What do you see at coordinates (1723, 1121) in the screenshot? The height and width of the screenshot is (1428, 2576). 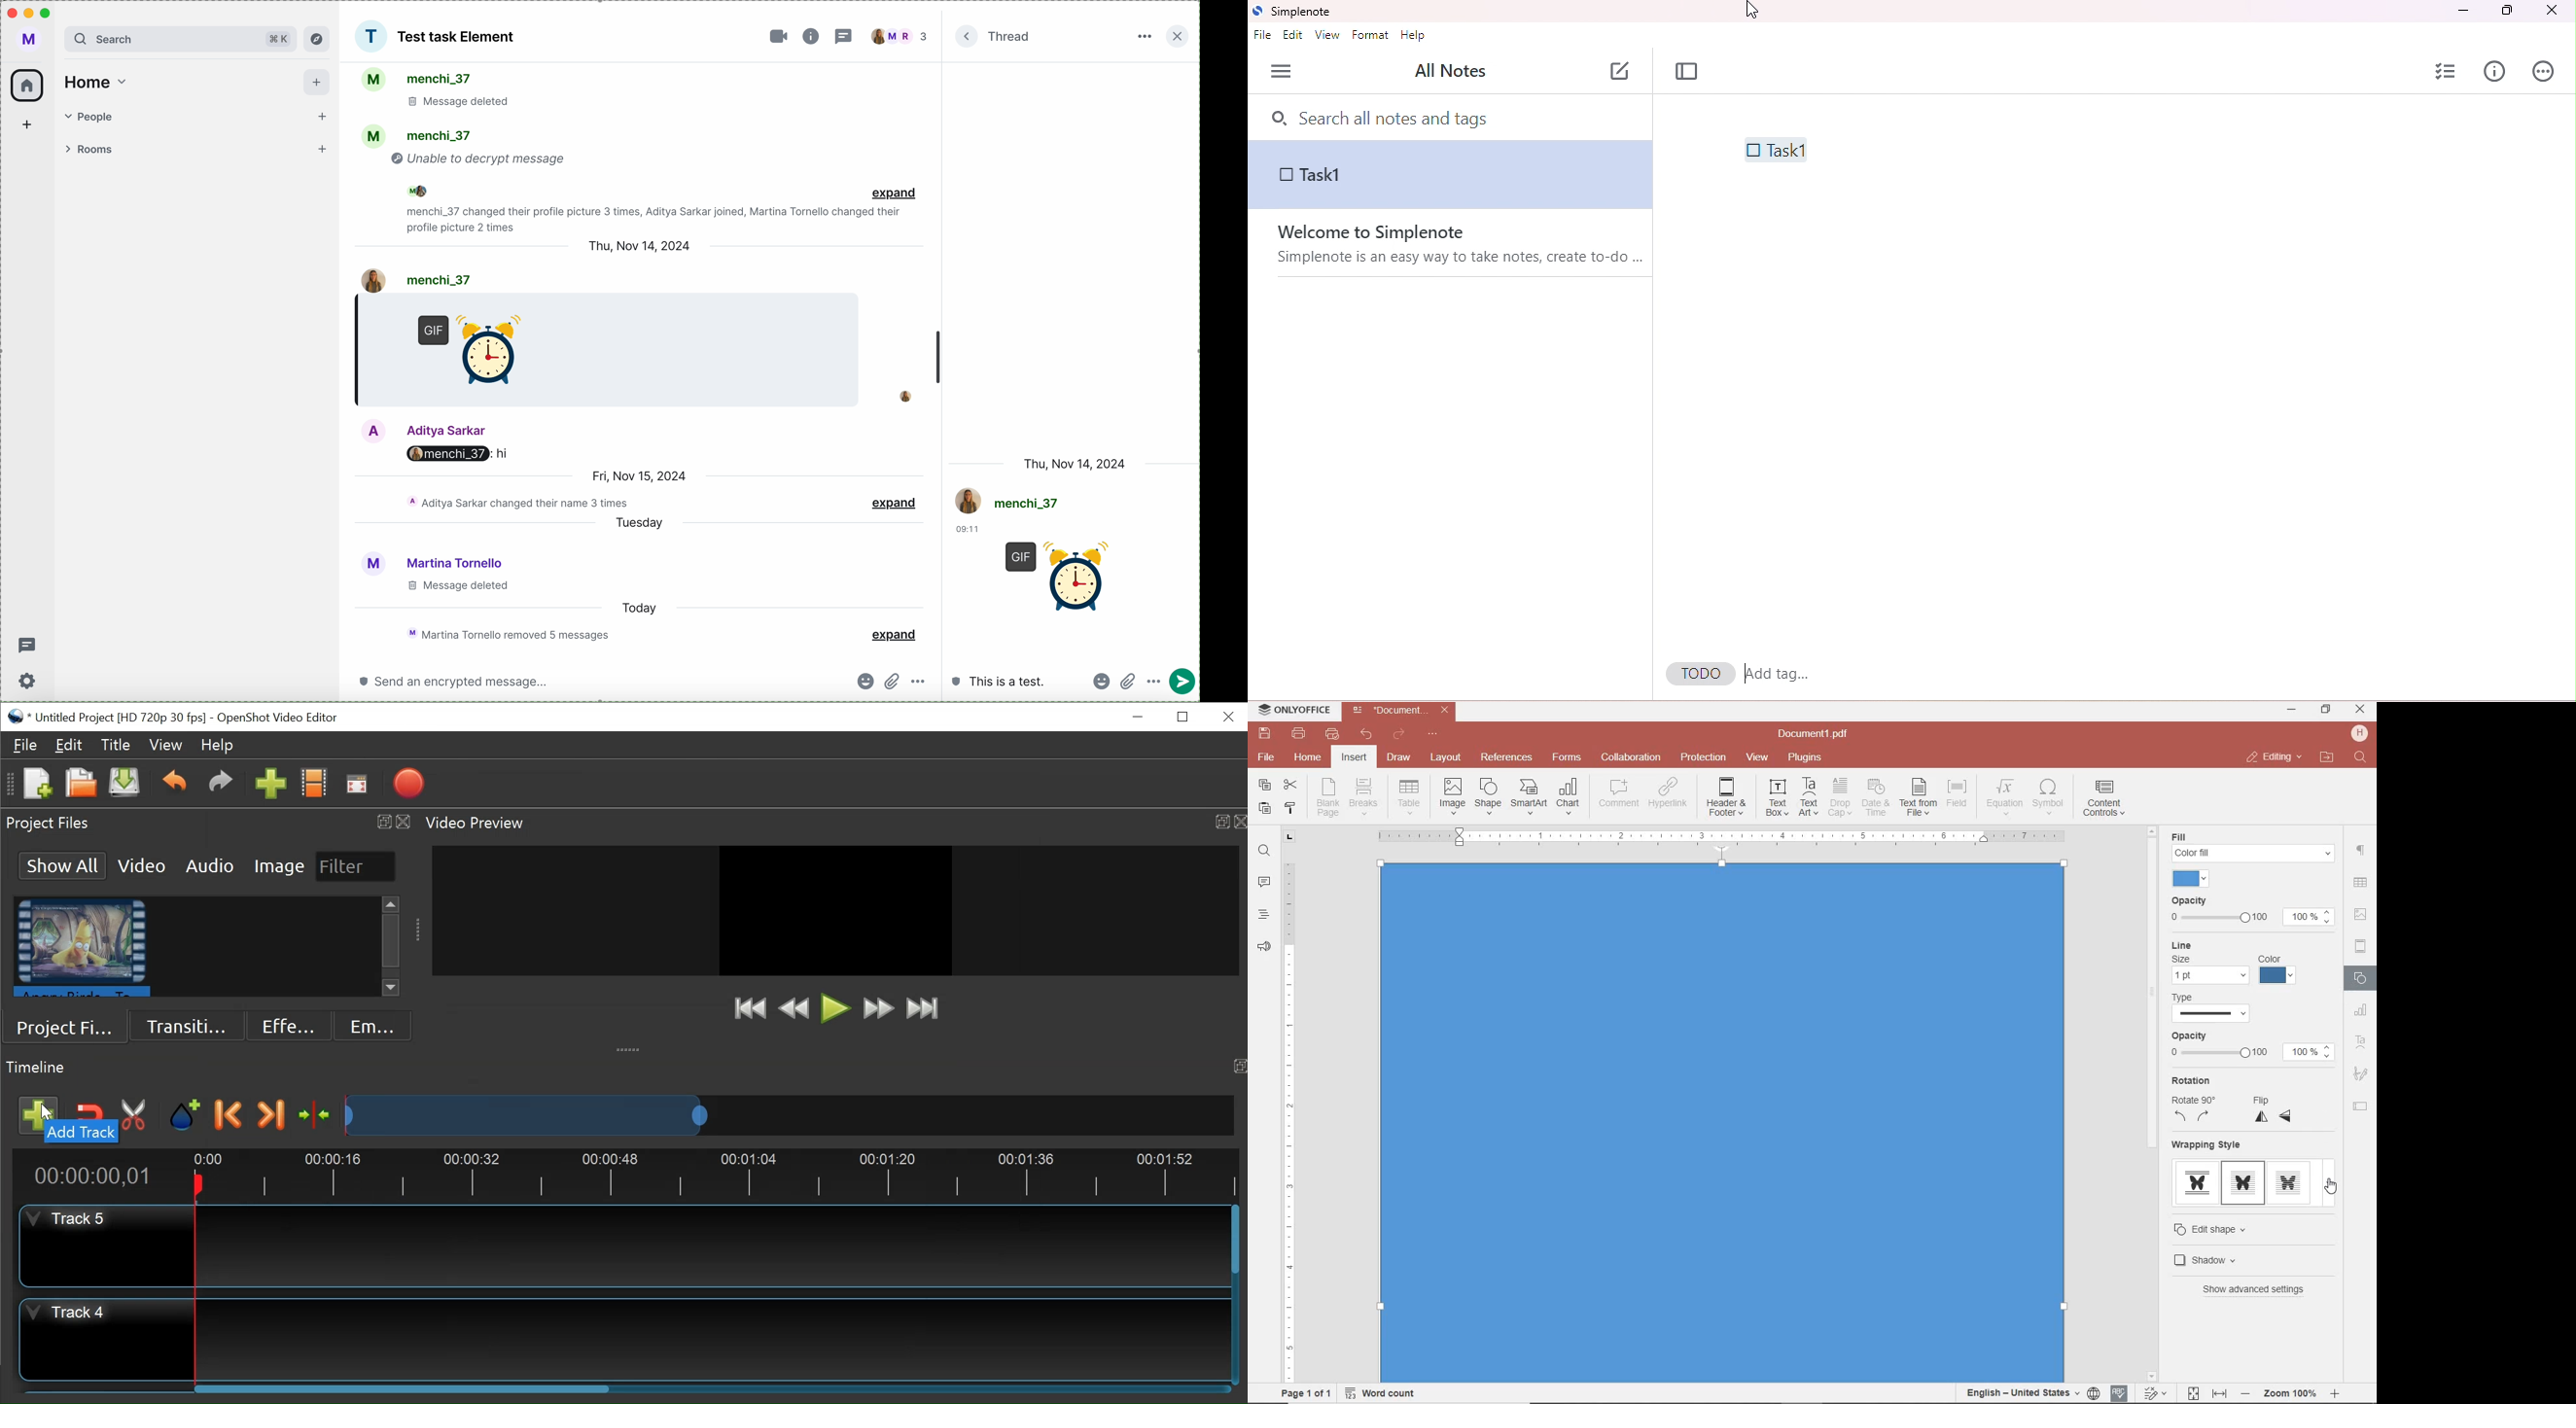 I see `` at bounding box center [1723, 1121].